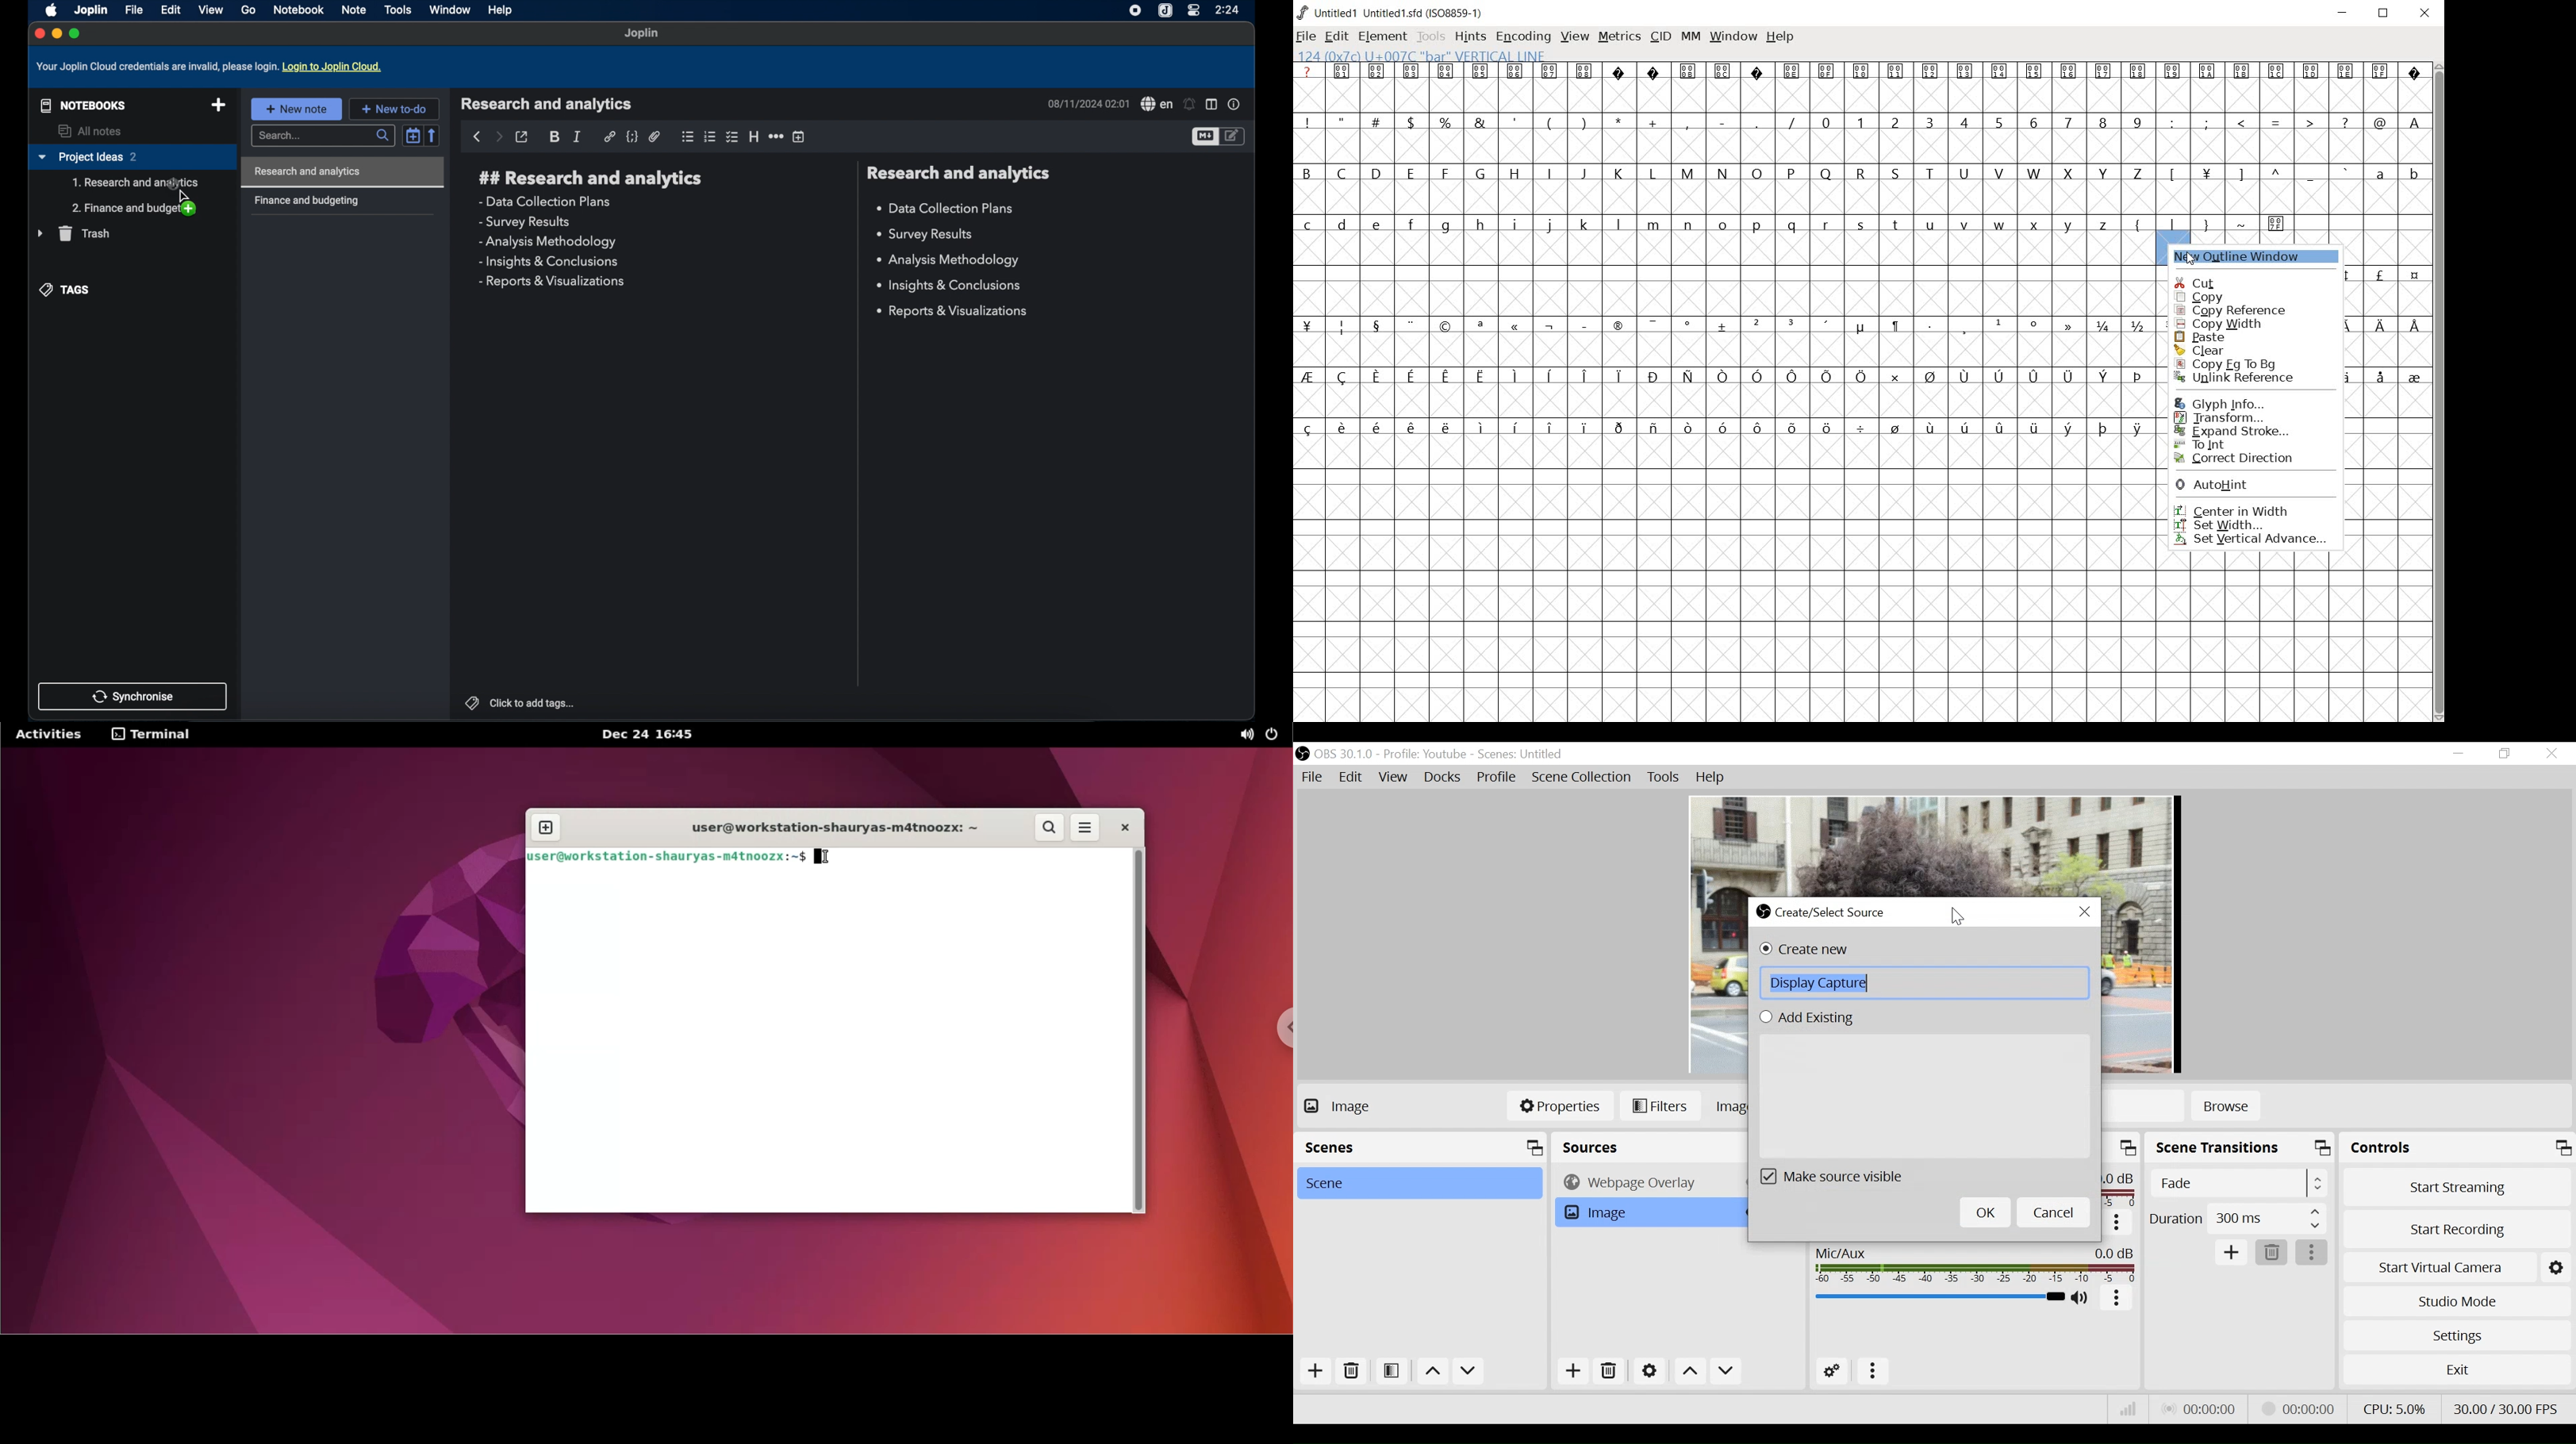 The height and width of the screenshot is (1456, 2576). Describe the element at coordinates (642, 34) in the screenshot. I see `Joplin` at that location.